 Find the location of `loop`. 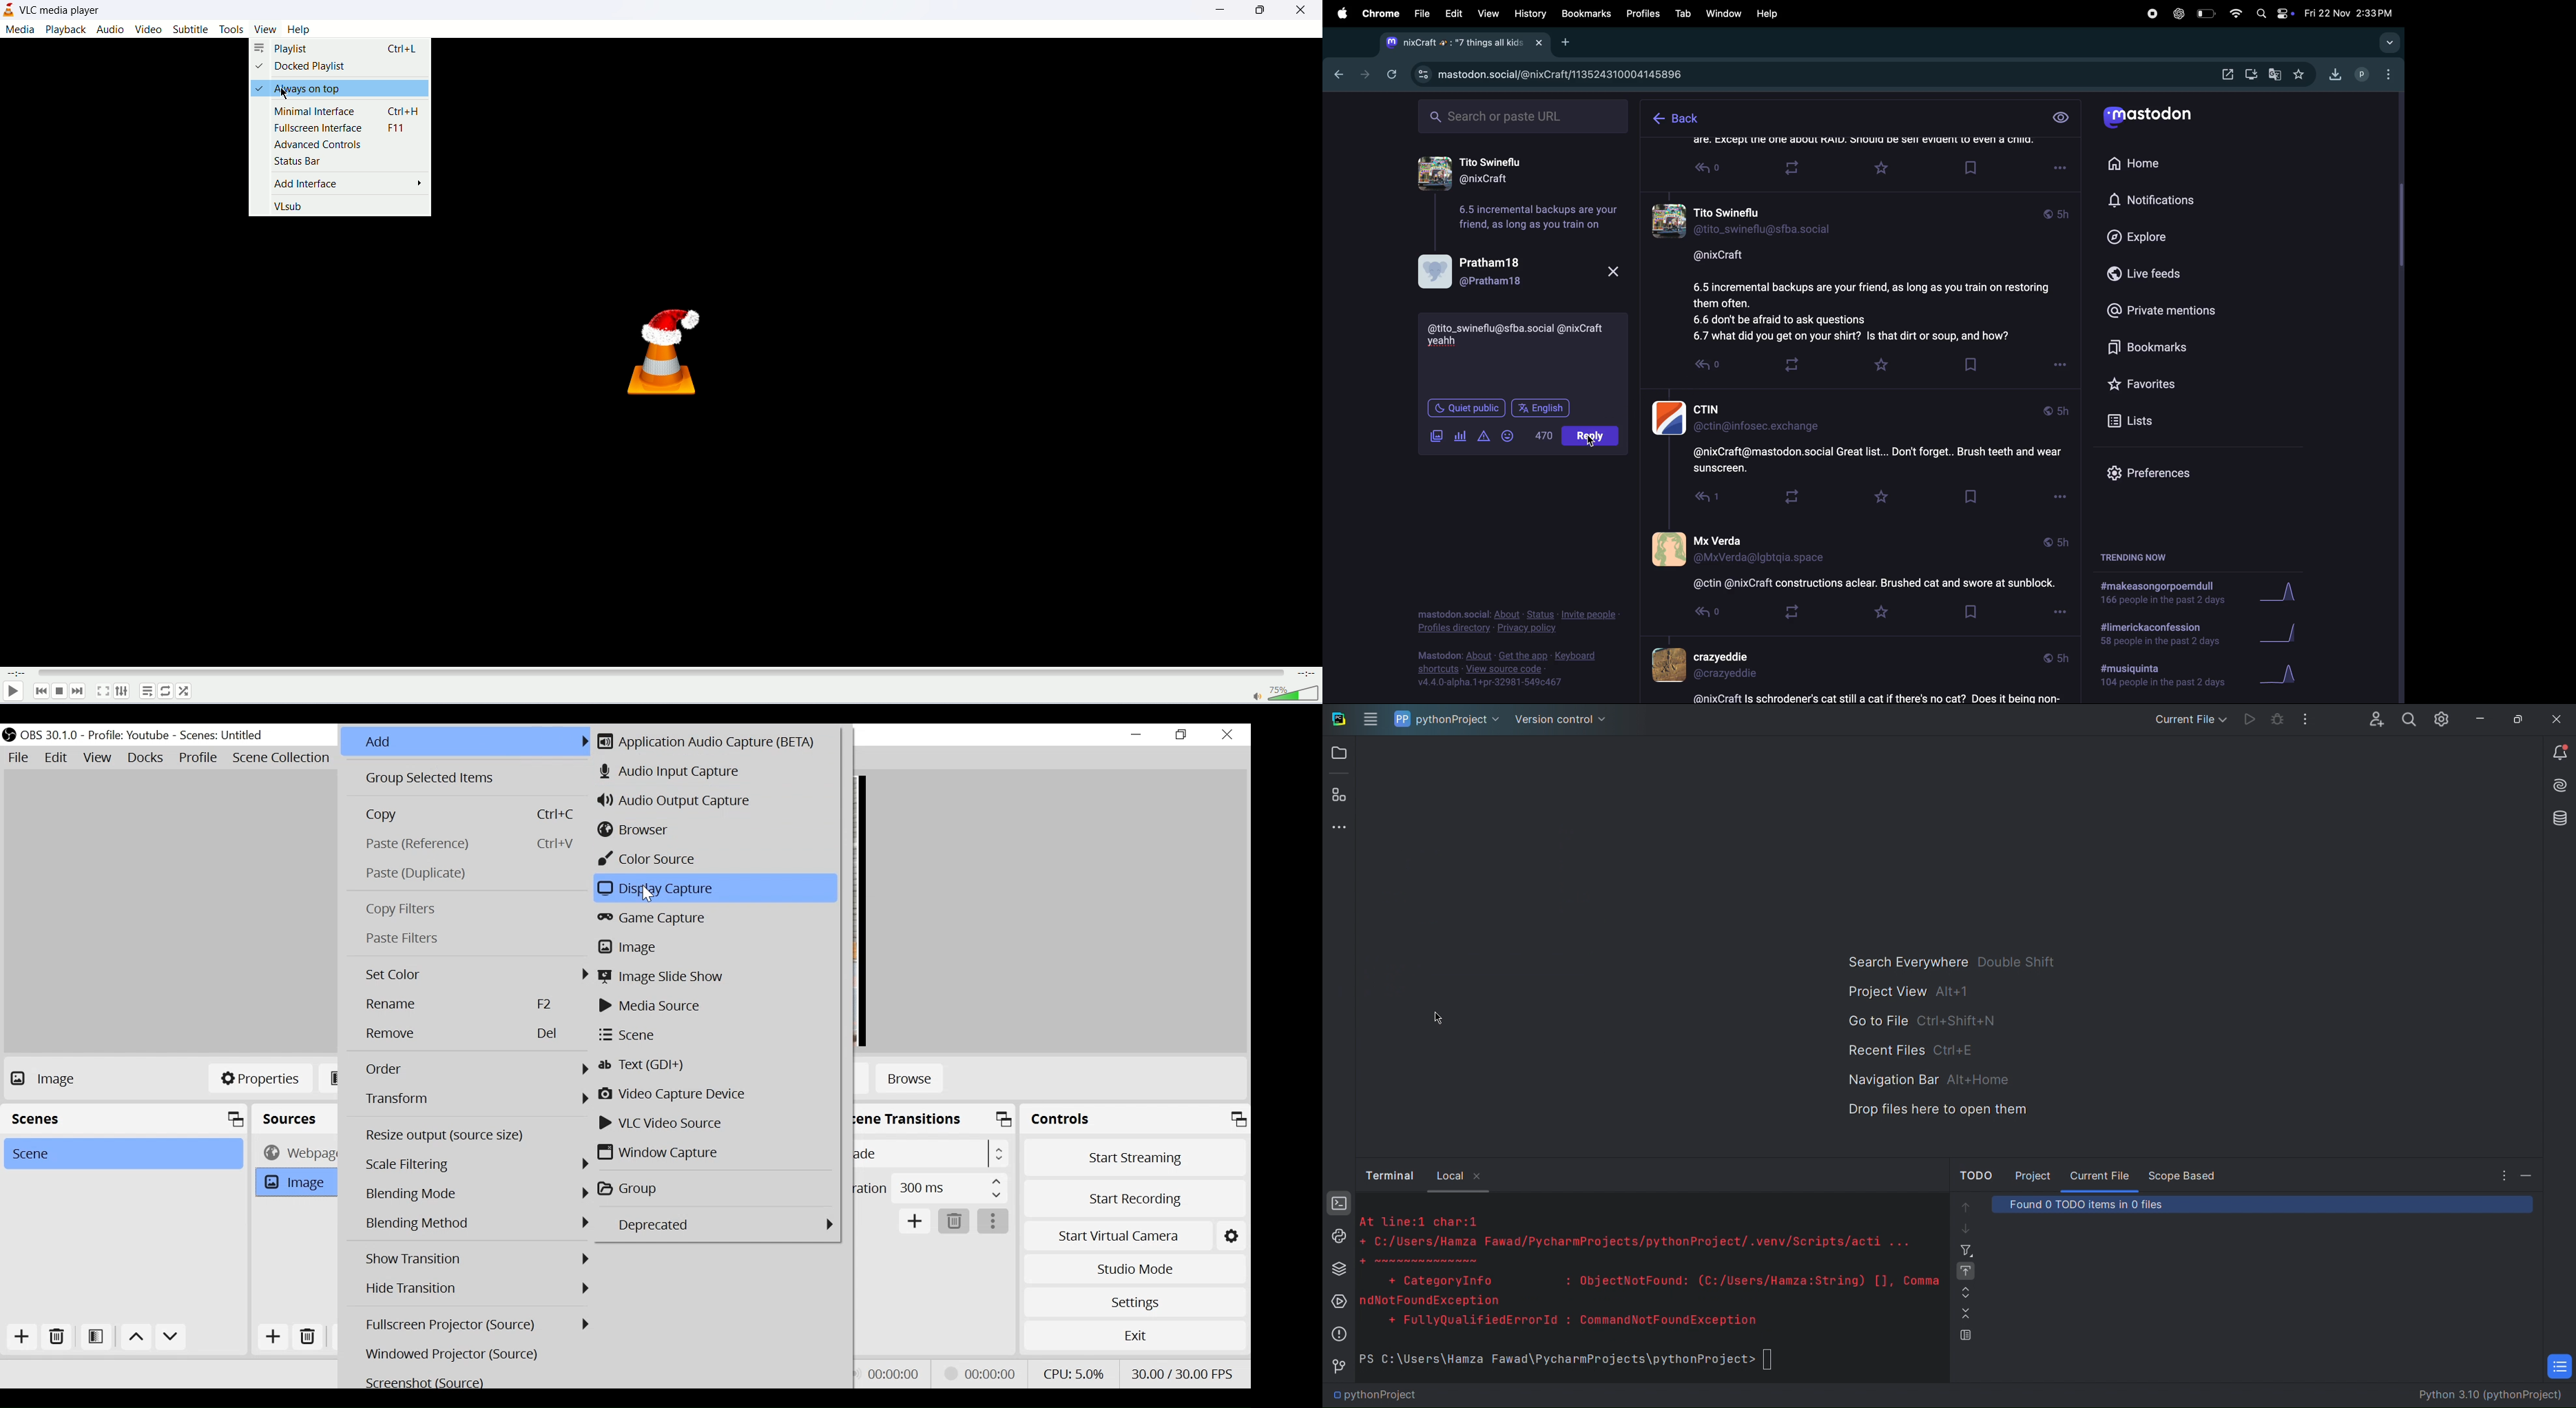

loop is located at coordinates (1789, 612).